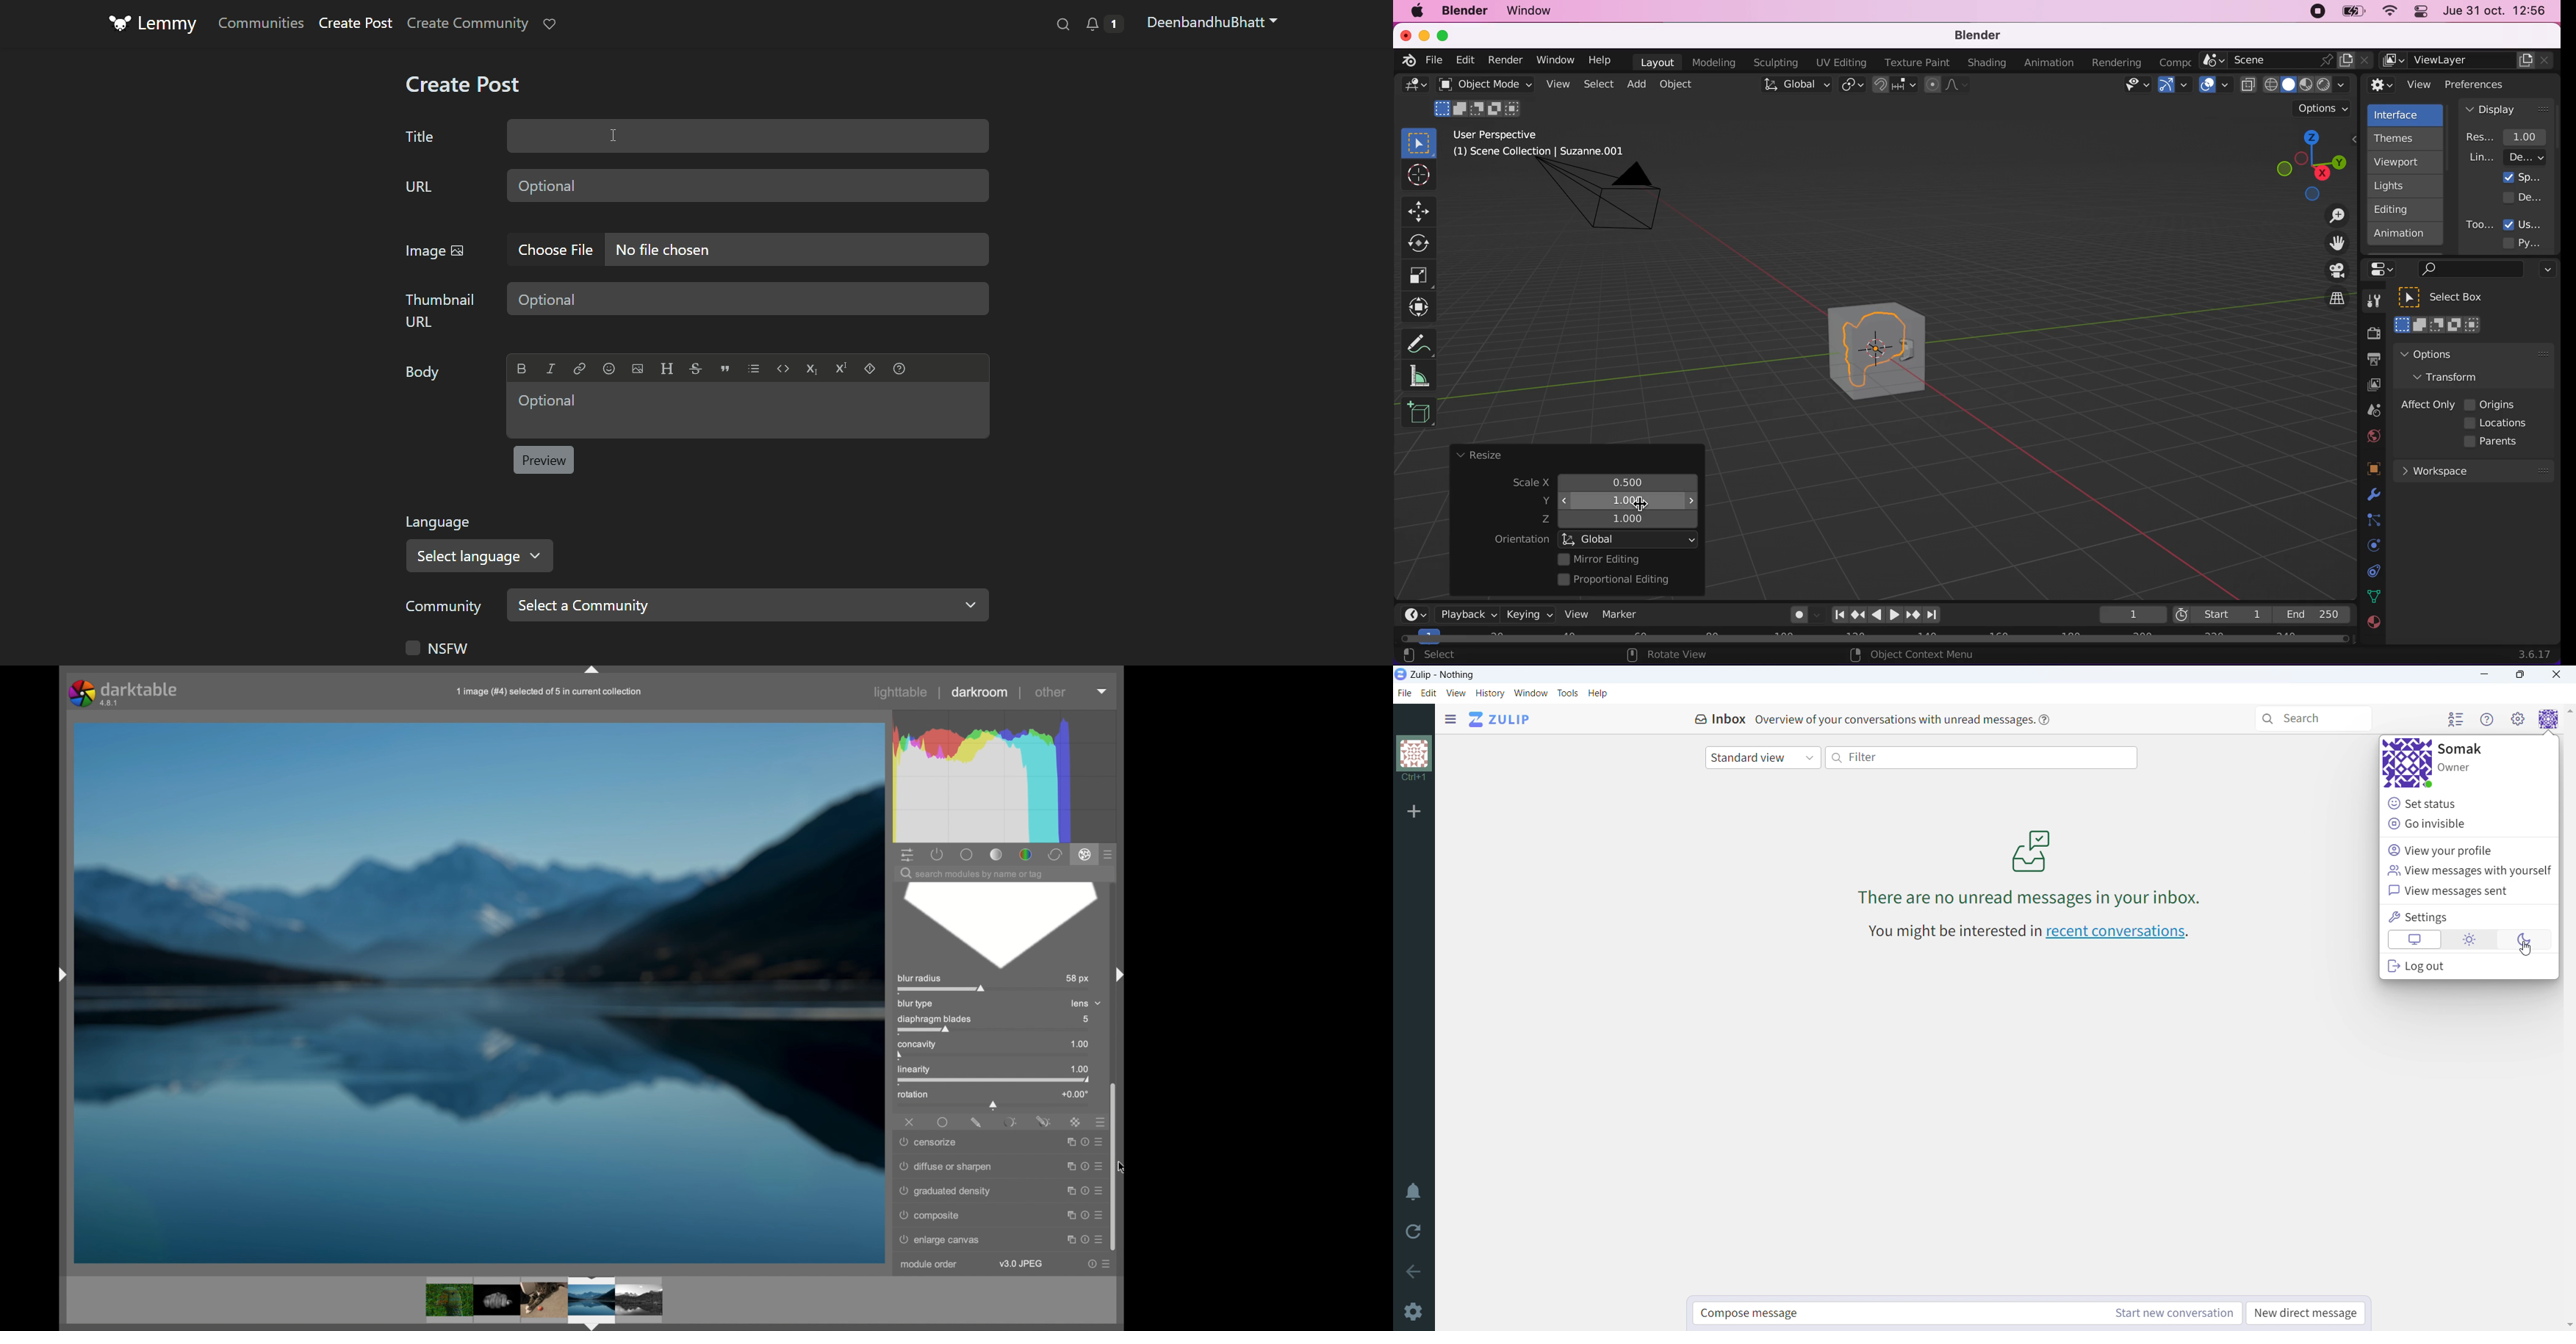  Describe the element at coordinates (1858, 615) in the screenshot. I see `jump to keyframe` at that location.